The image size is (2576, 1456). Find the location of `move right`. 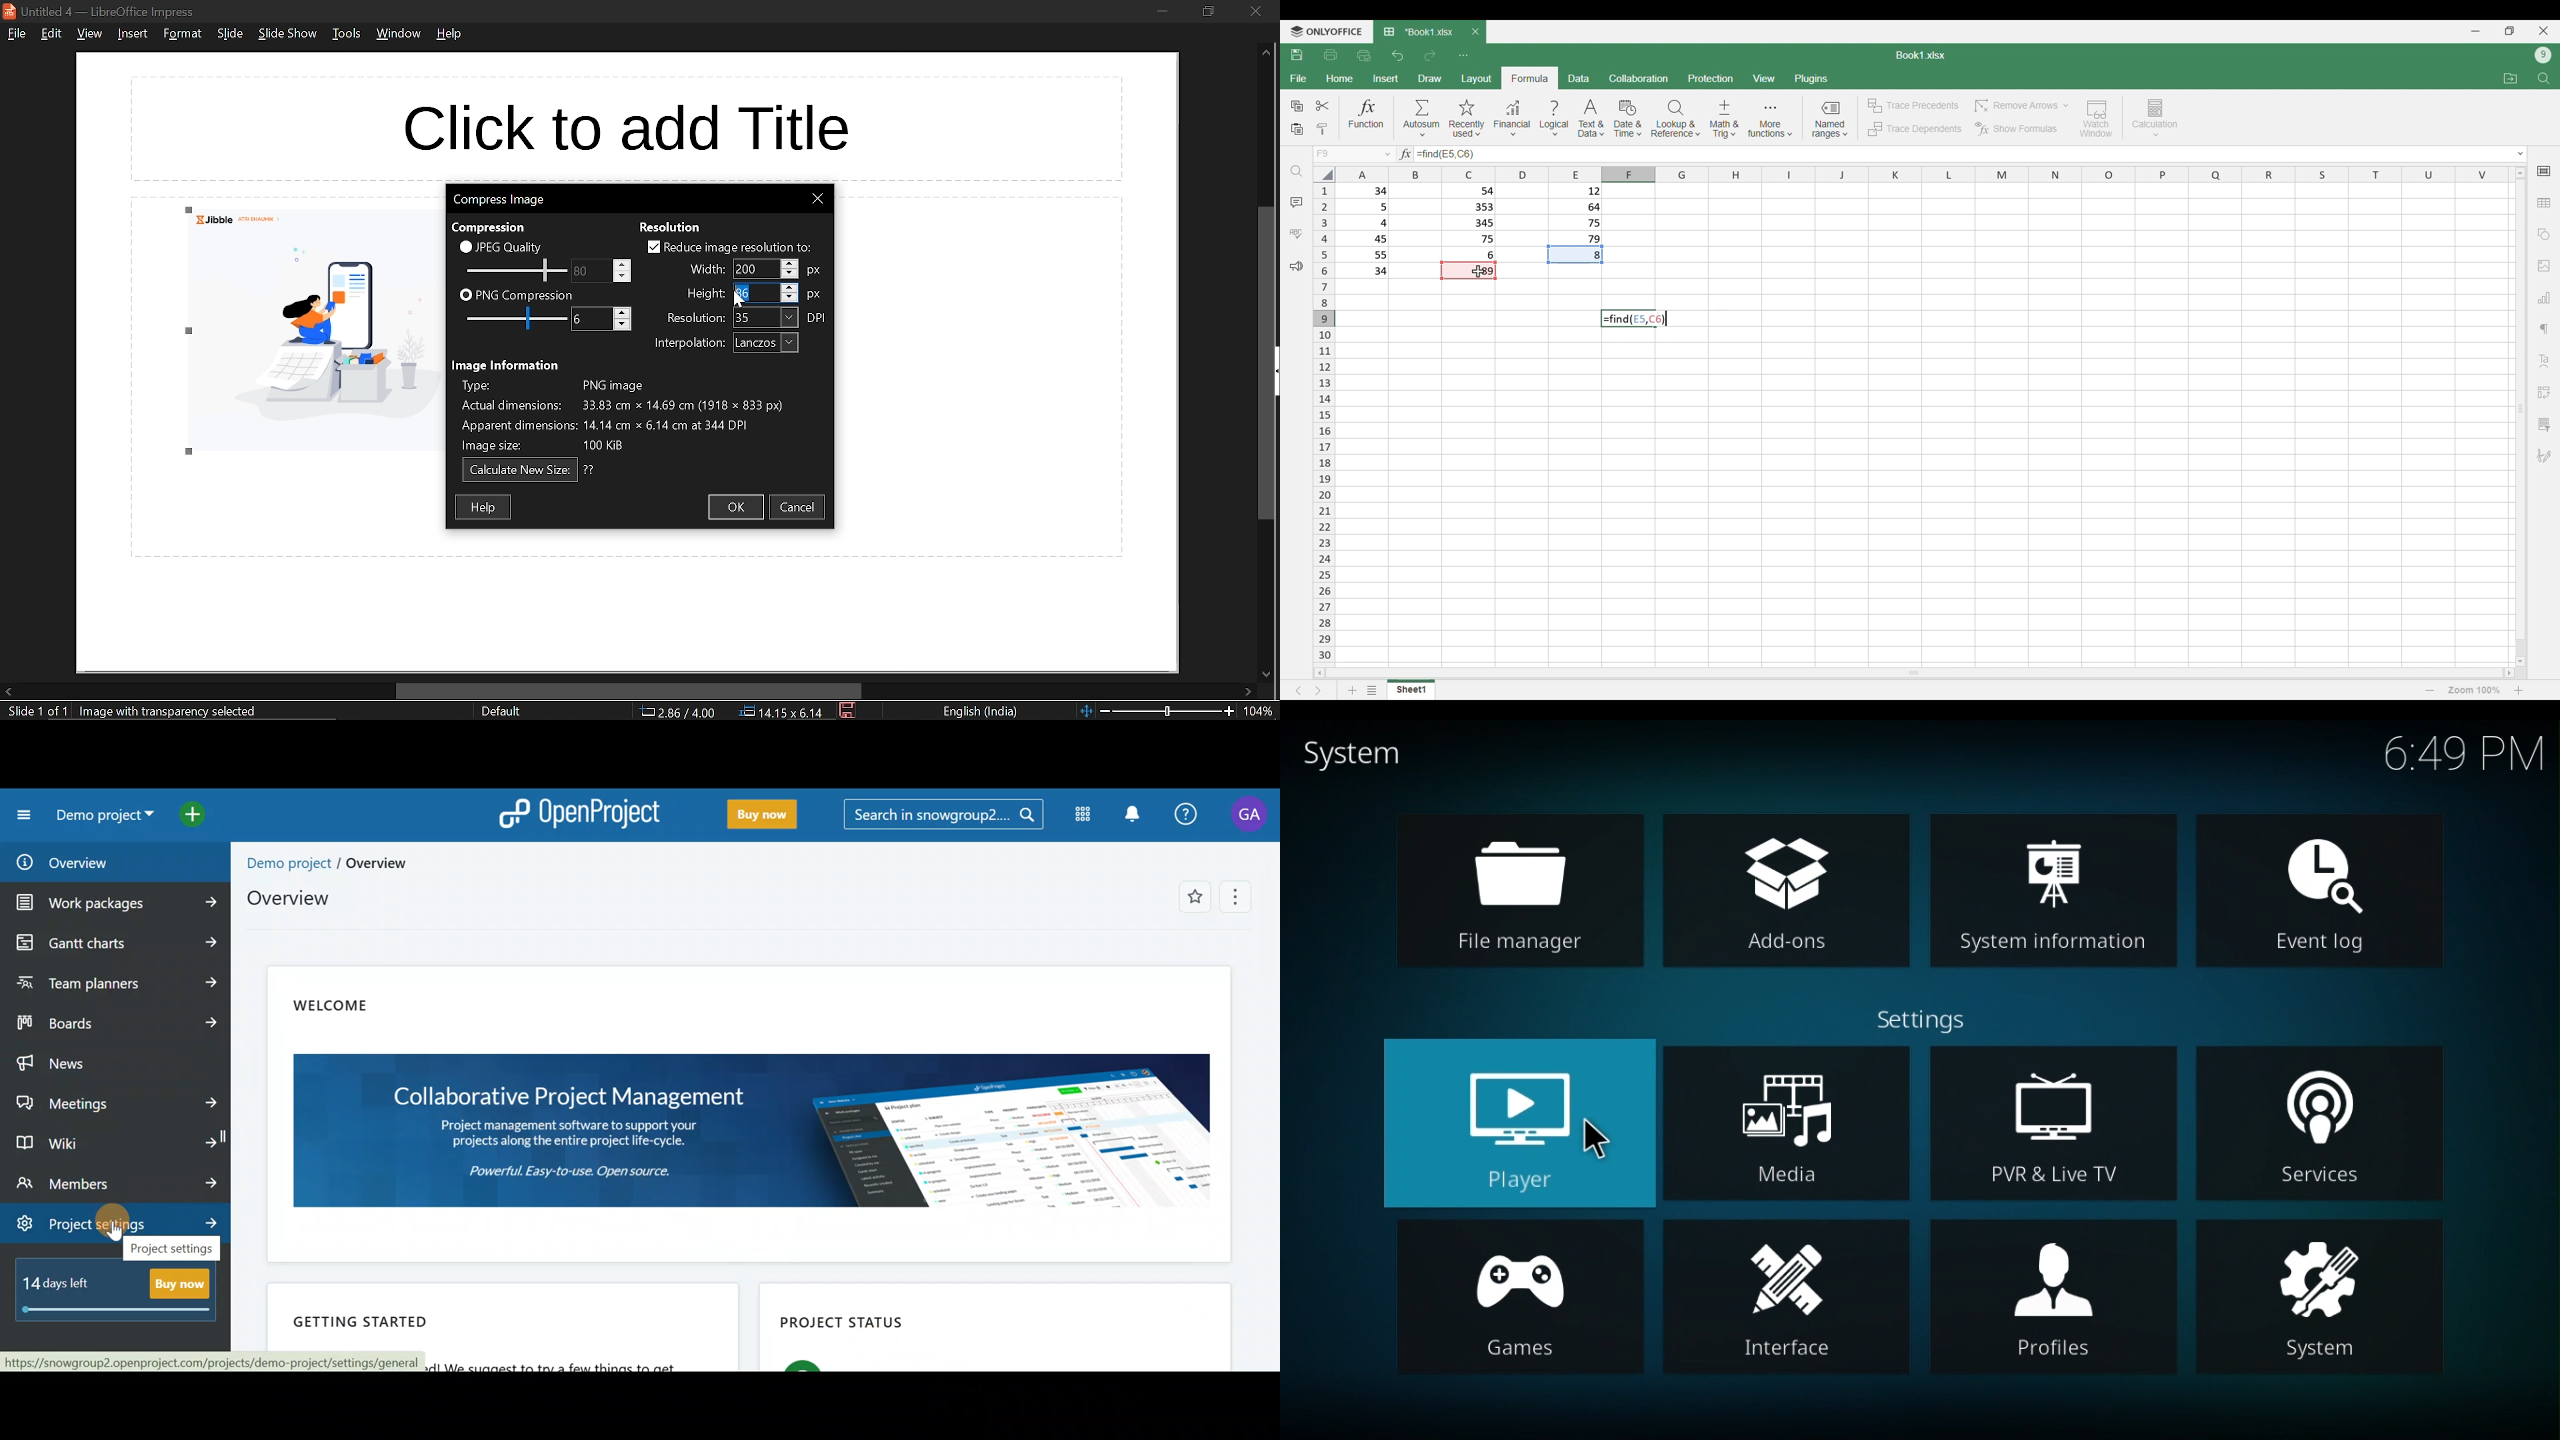

move right is located at coordinates (1248, 693).